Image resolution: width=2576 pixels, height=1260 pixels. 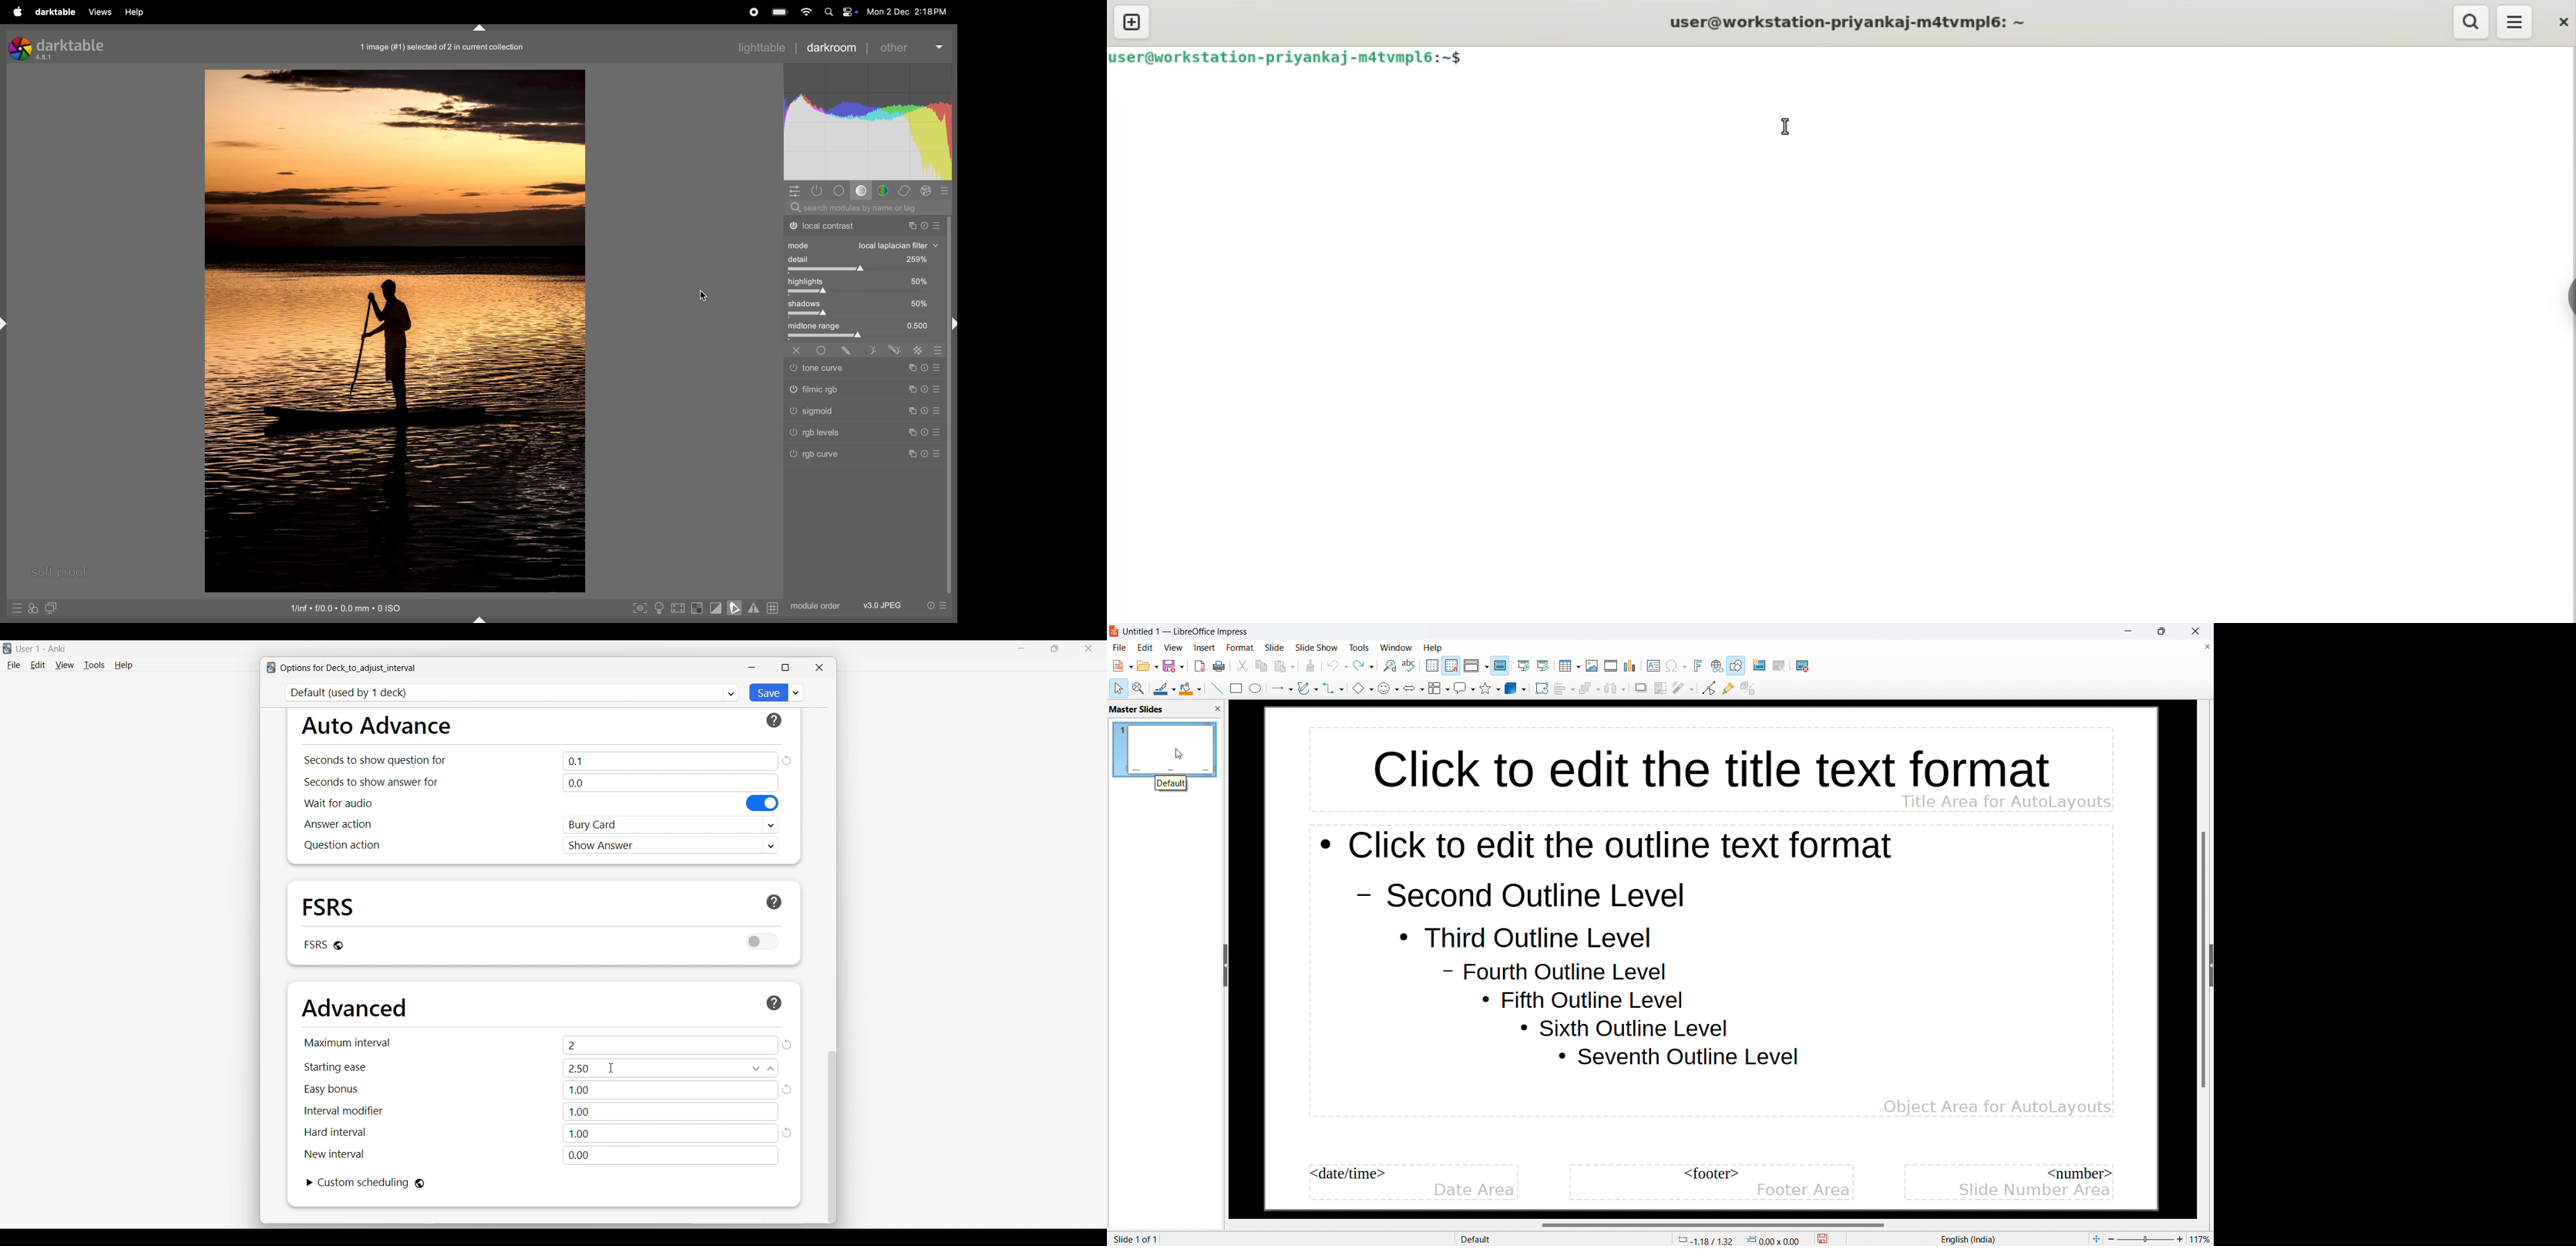 I want to click on Edit menu, so click(x=38, y=666).